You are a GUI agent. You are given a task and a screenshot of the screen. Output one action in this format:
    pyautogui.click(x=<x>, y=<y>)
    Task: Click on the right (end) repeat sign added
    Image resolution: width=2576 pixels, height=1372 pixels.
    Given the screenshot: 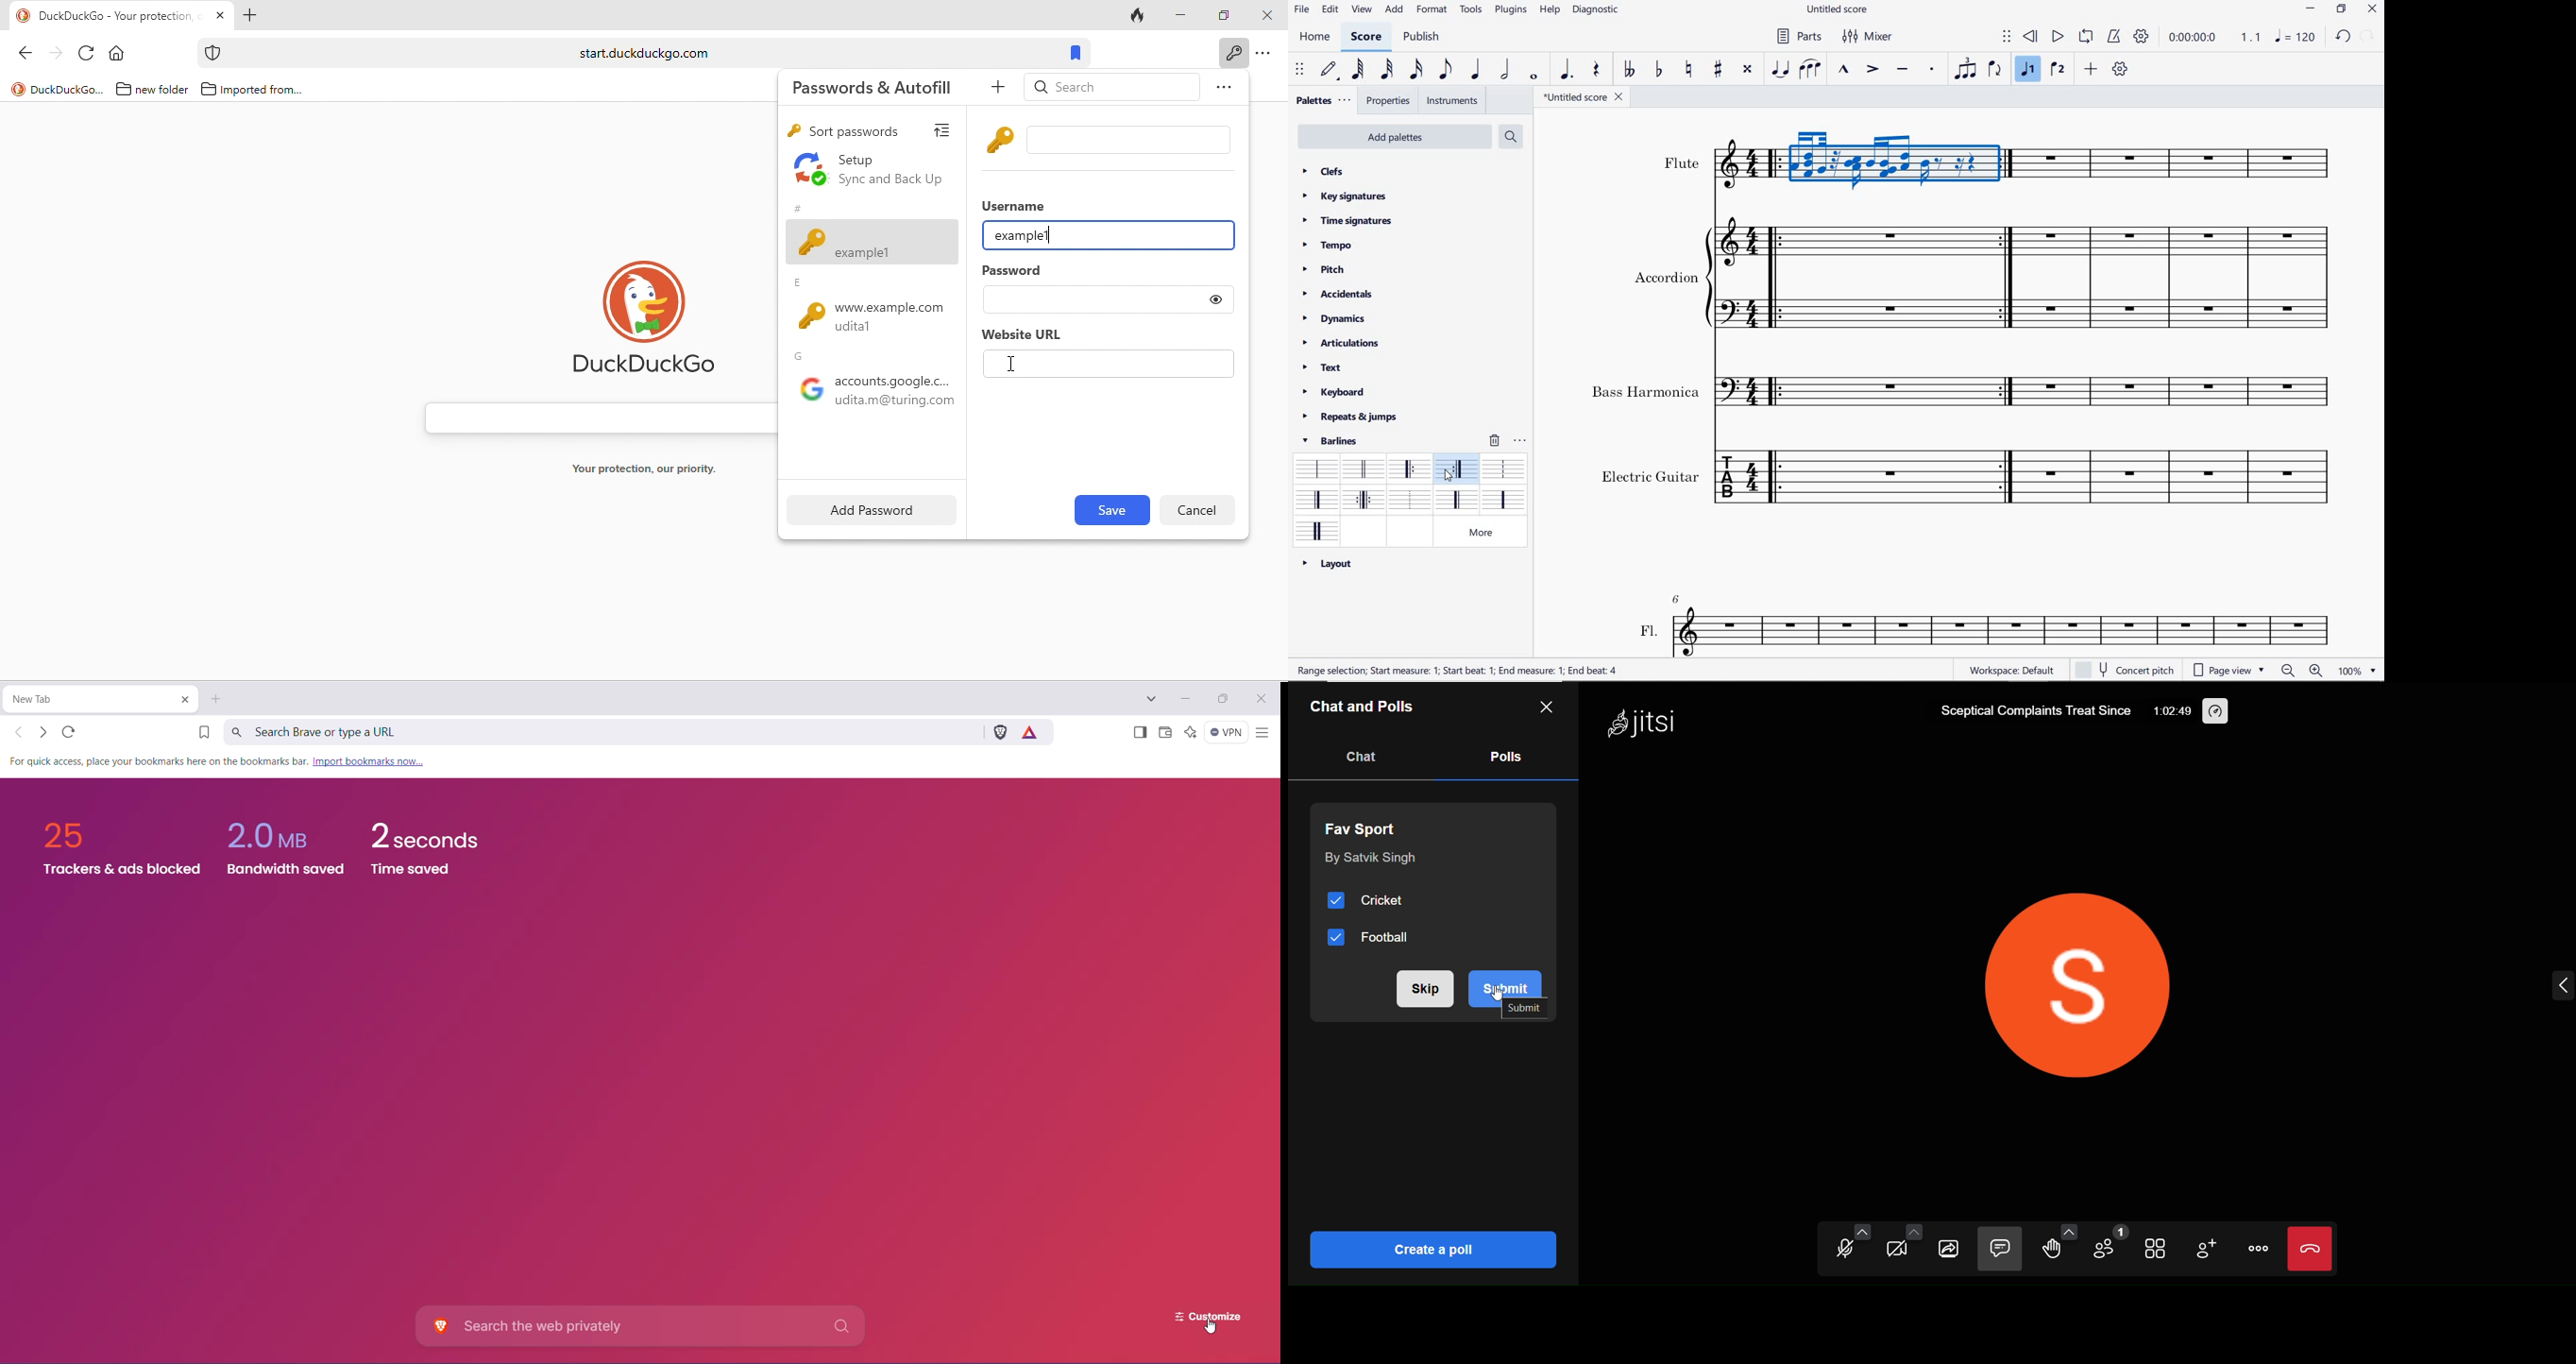 What is the action you would take?
    pyautogui.click(x=2005, y=279)
    